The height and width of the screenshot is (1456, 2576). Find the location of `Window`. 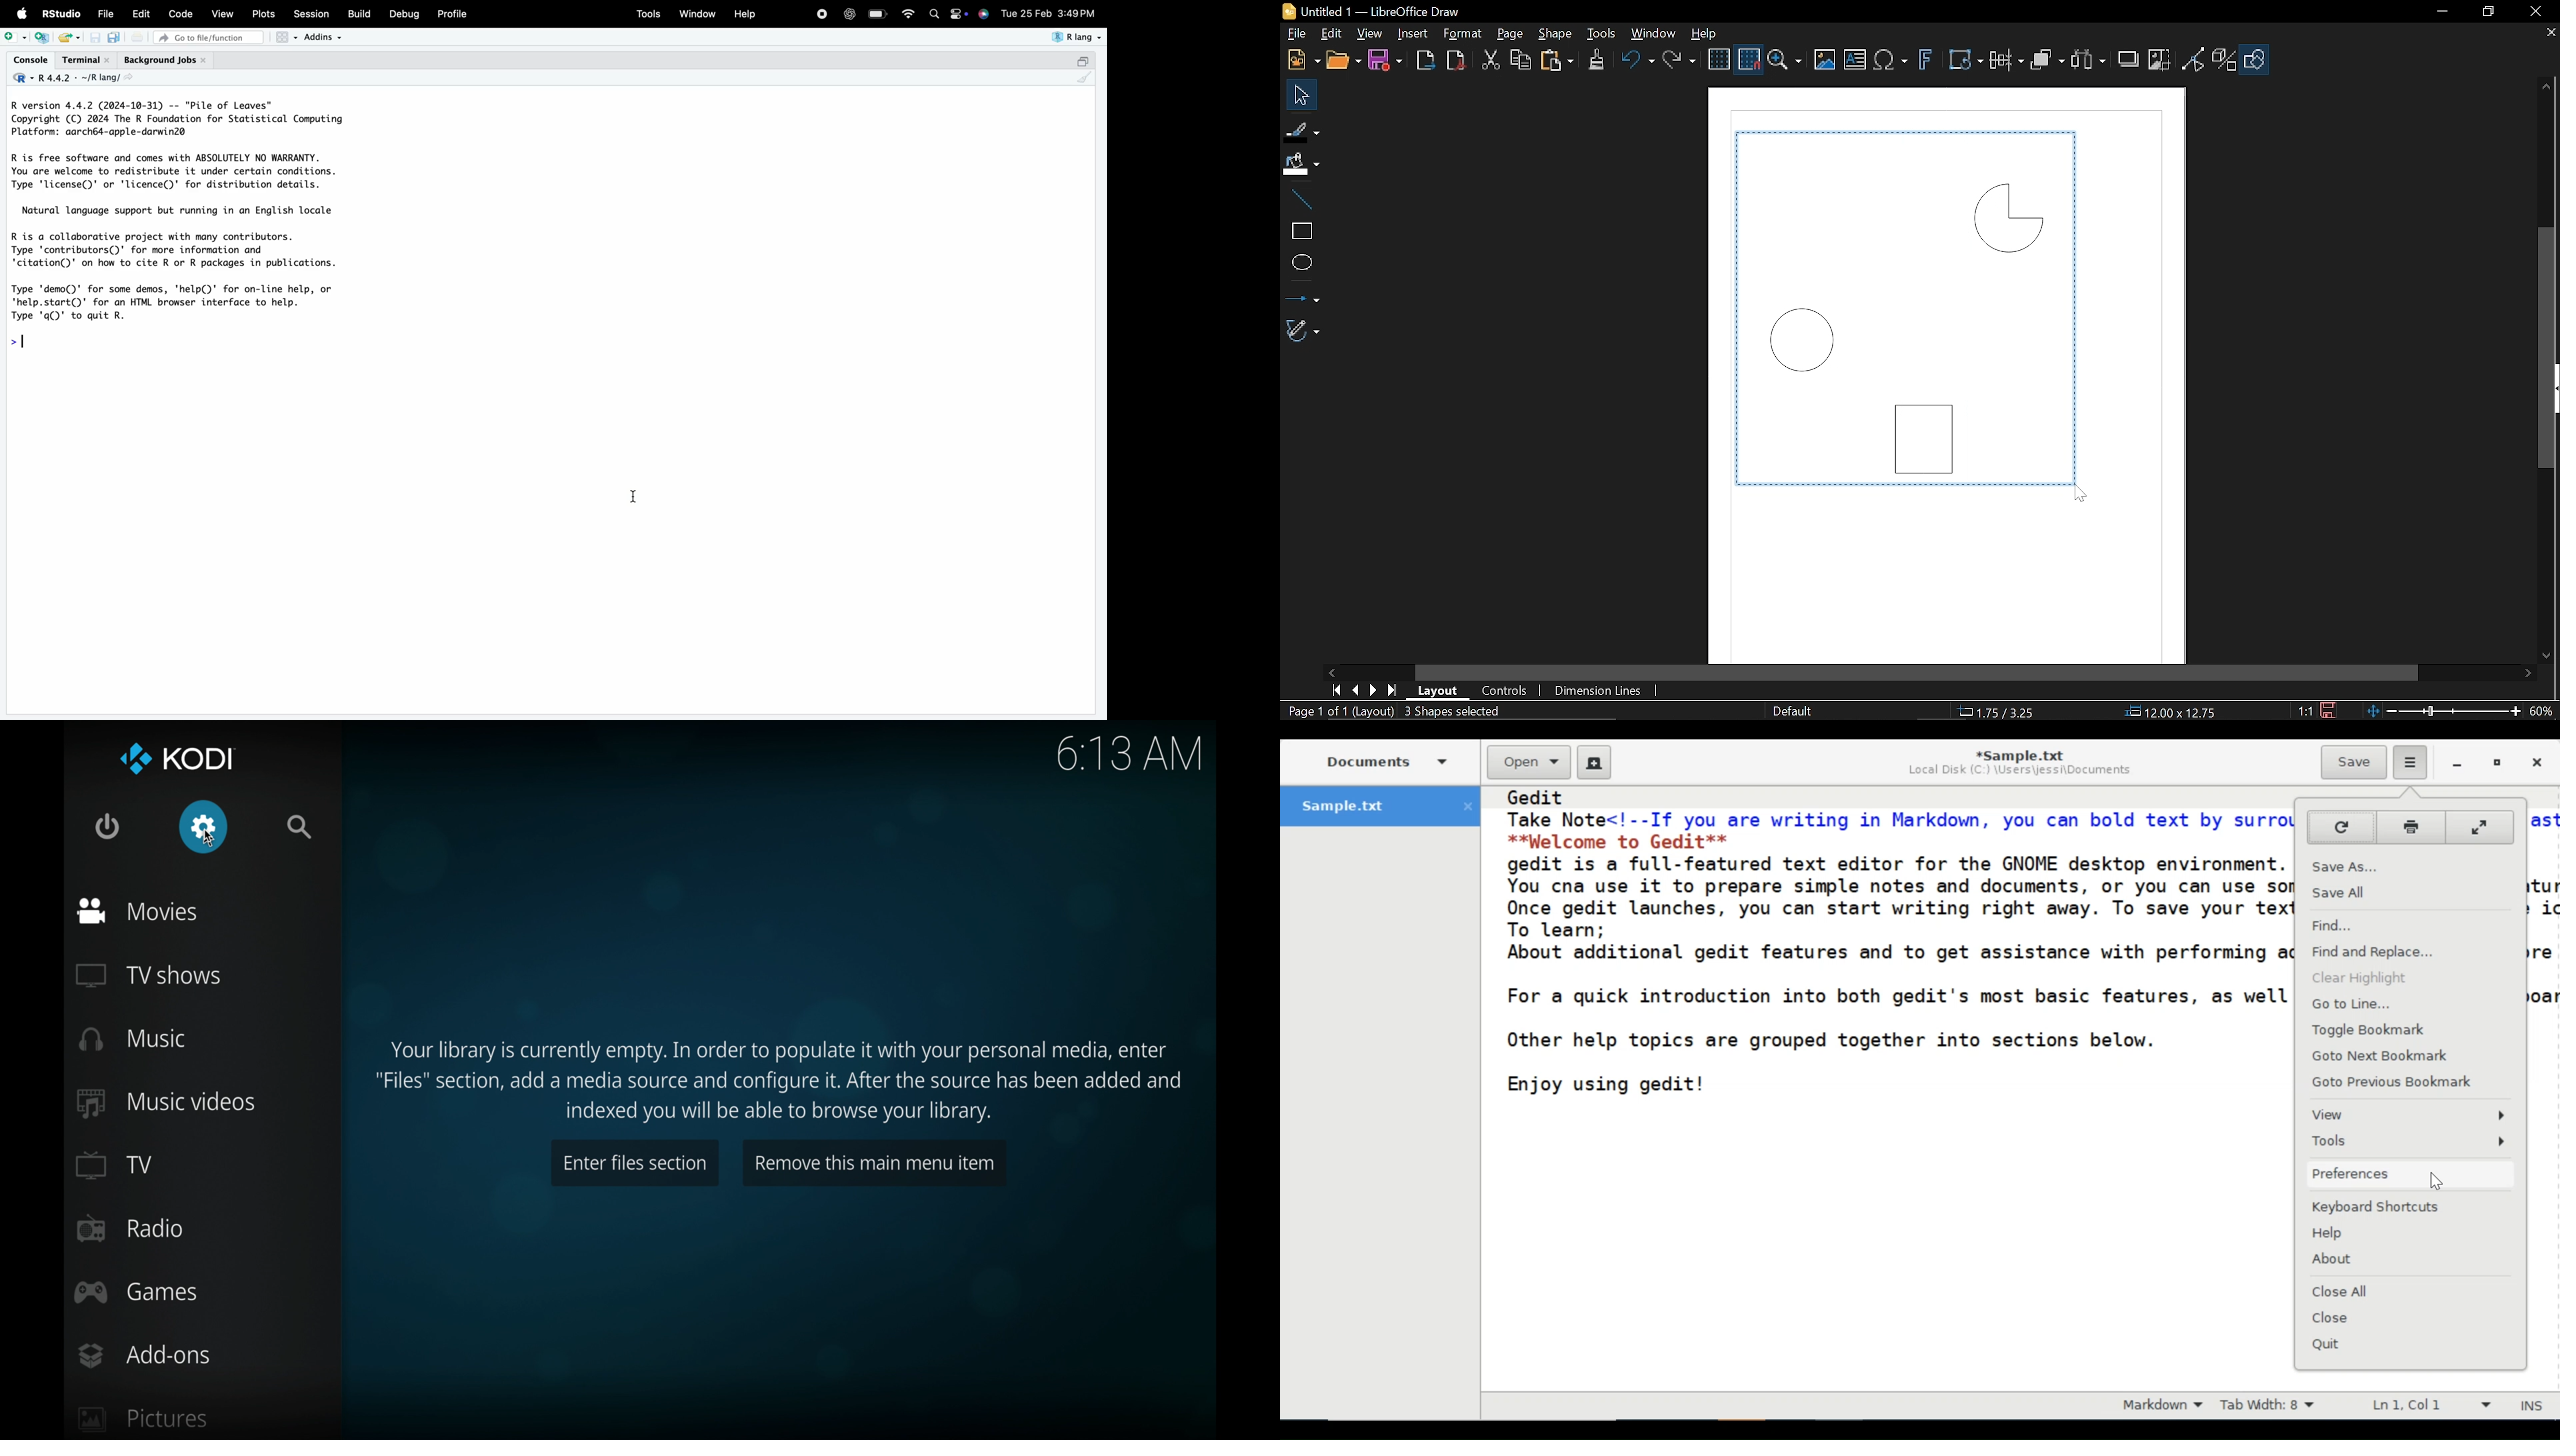

Window is located at coordinates (697, 13).